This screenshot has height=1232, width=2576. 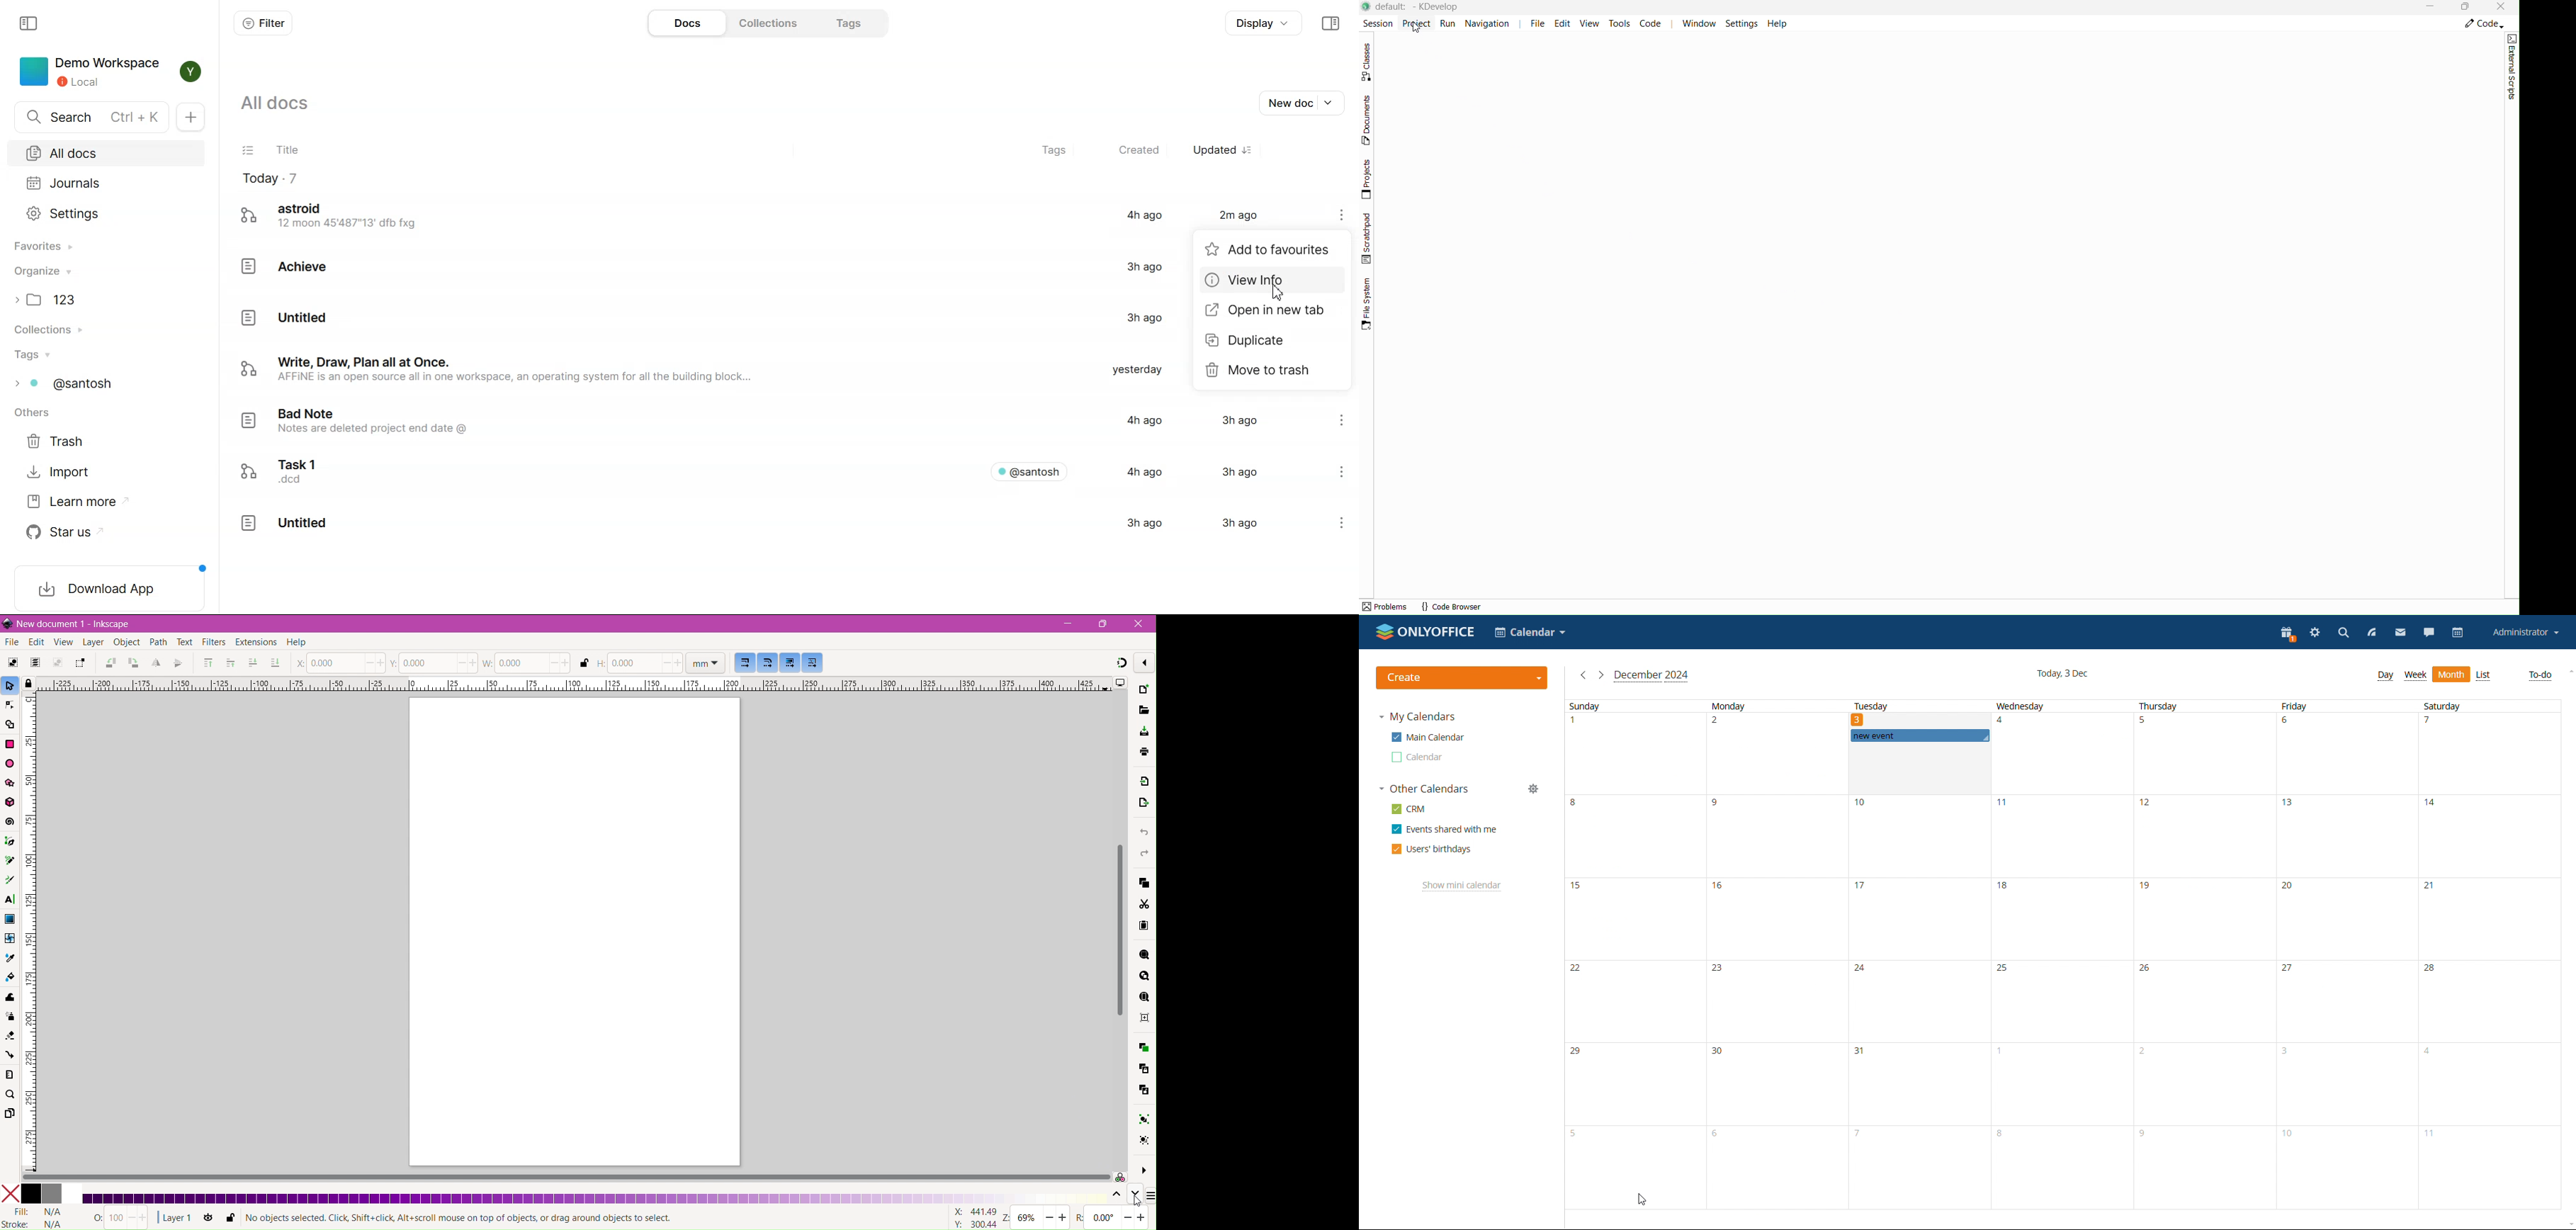 What do you see at coordinates (1248, 150) in the screenshot?
I see `Sort` at bounding box center [1248, 150].